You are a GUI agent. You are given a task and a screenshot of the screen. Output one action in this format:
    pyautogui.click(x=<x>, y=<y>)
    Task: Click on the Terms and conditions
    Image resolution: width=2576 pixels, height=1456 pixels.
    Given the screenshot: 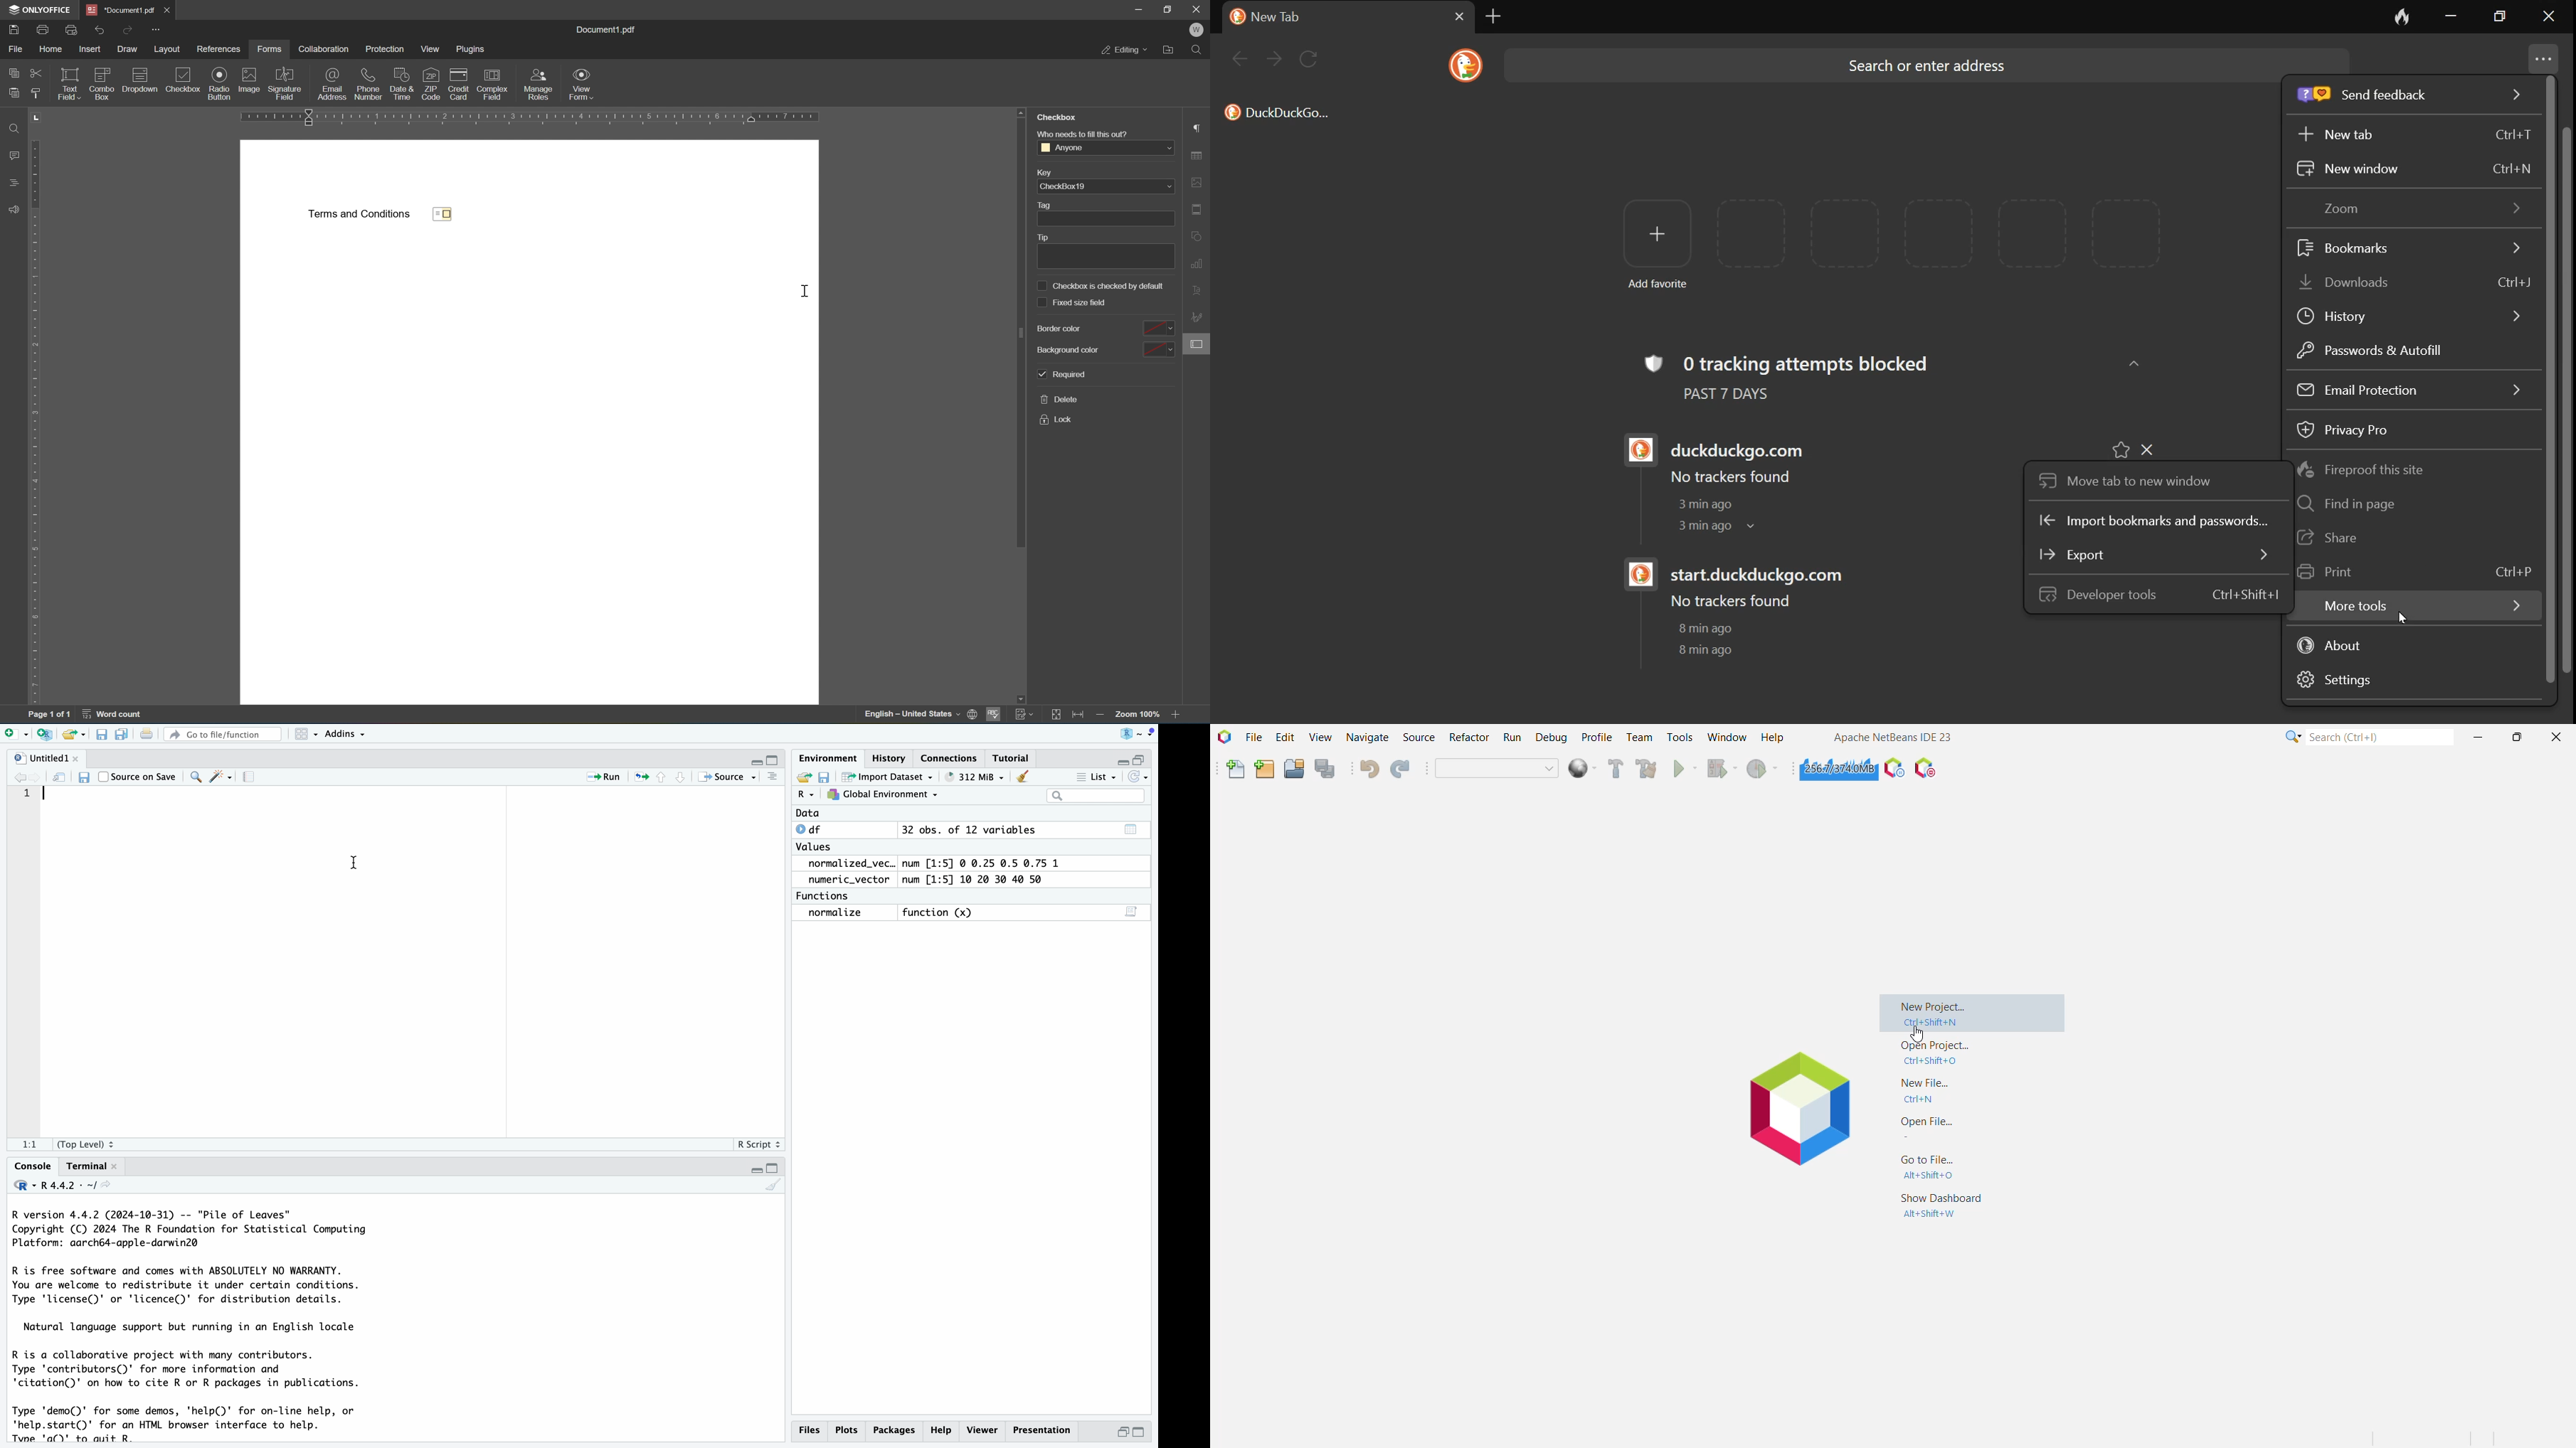 What is the action you would take?
    pyautogui.click(x=359, y=214)
    